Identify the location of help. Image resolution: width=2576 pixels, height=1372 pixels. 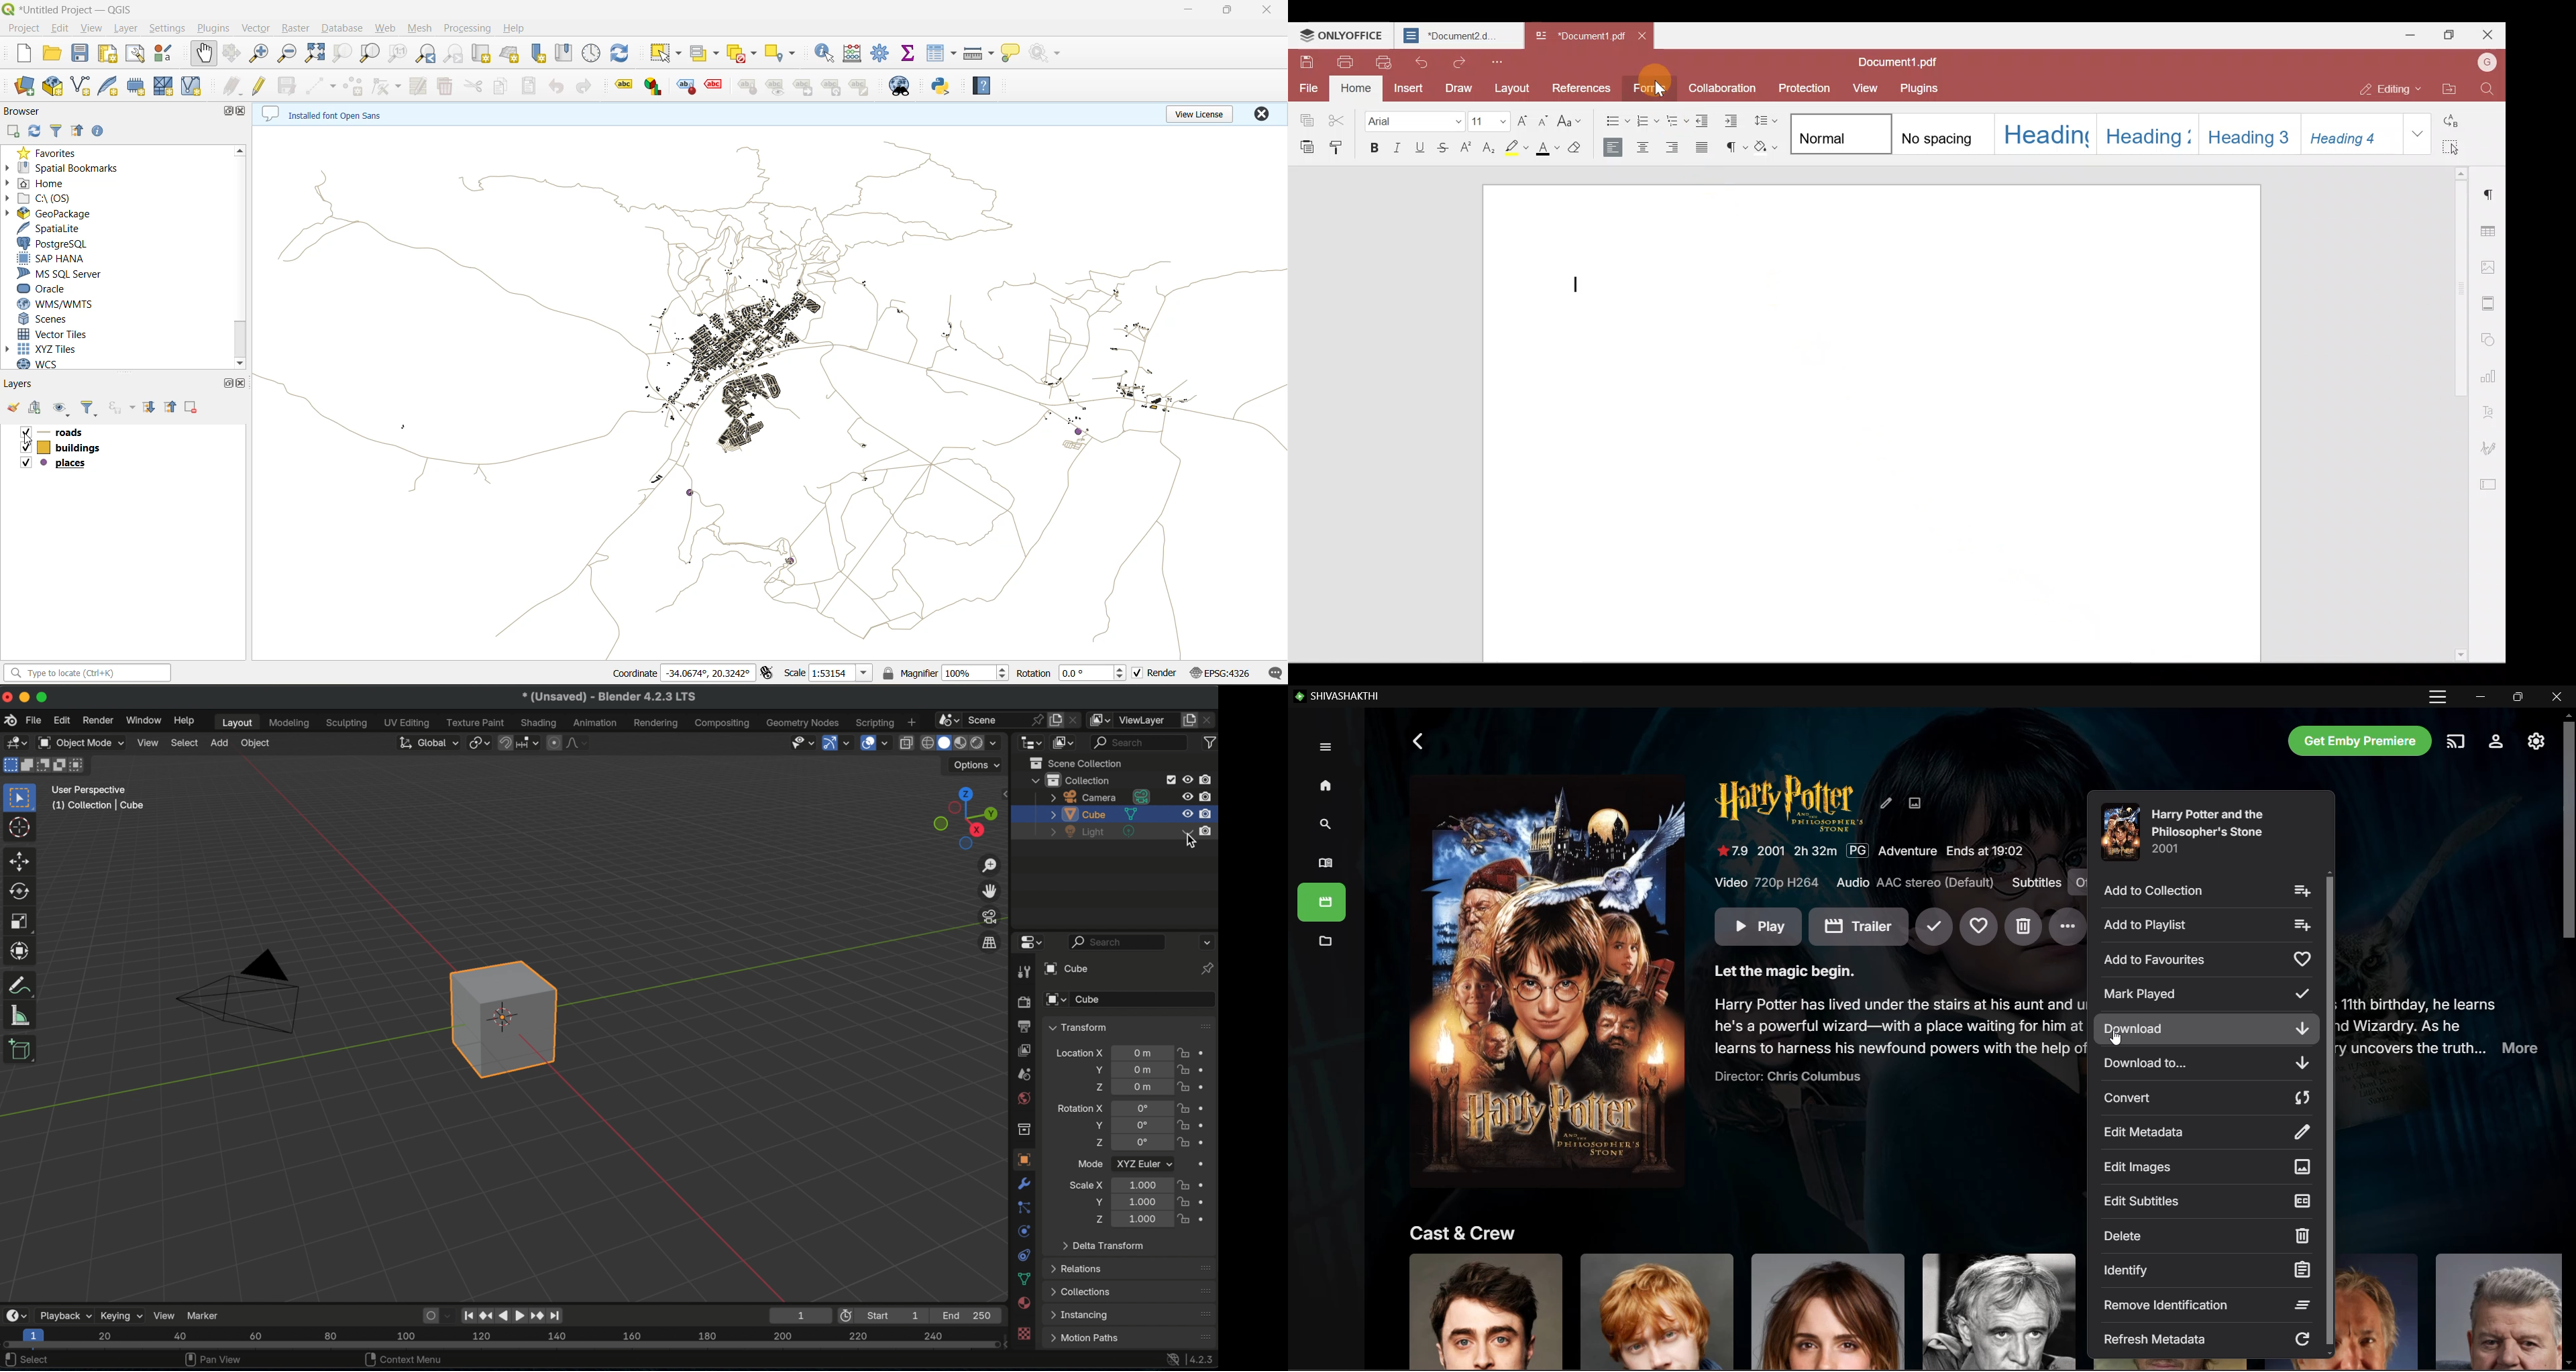
(981, 88).